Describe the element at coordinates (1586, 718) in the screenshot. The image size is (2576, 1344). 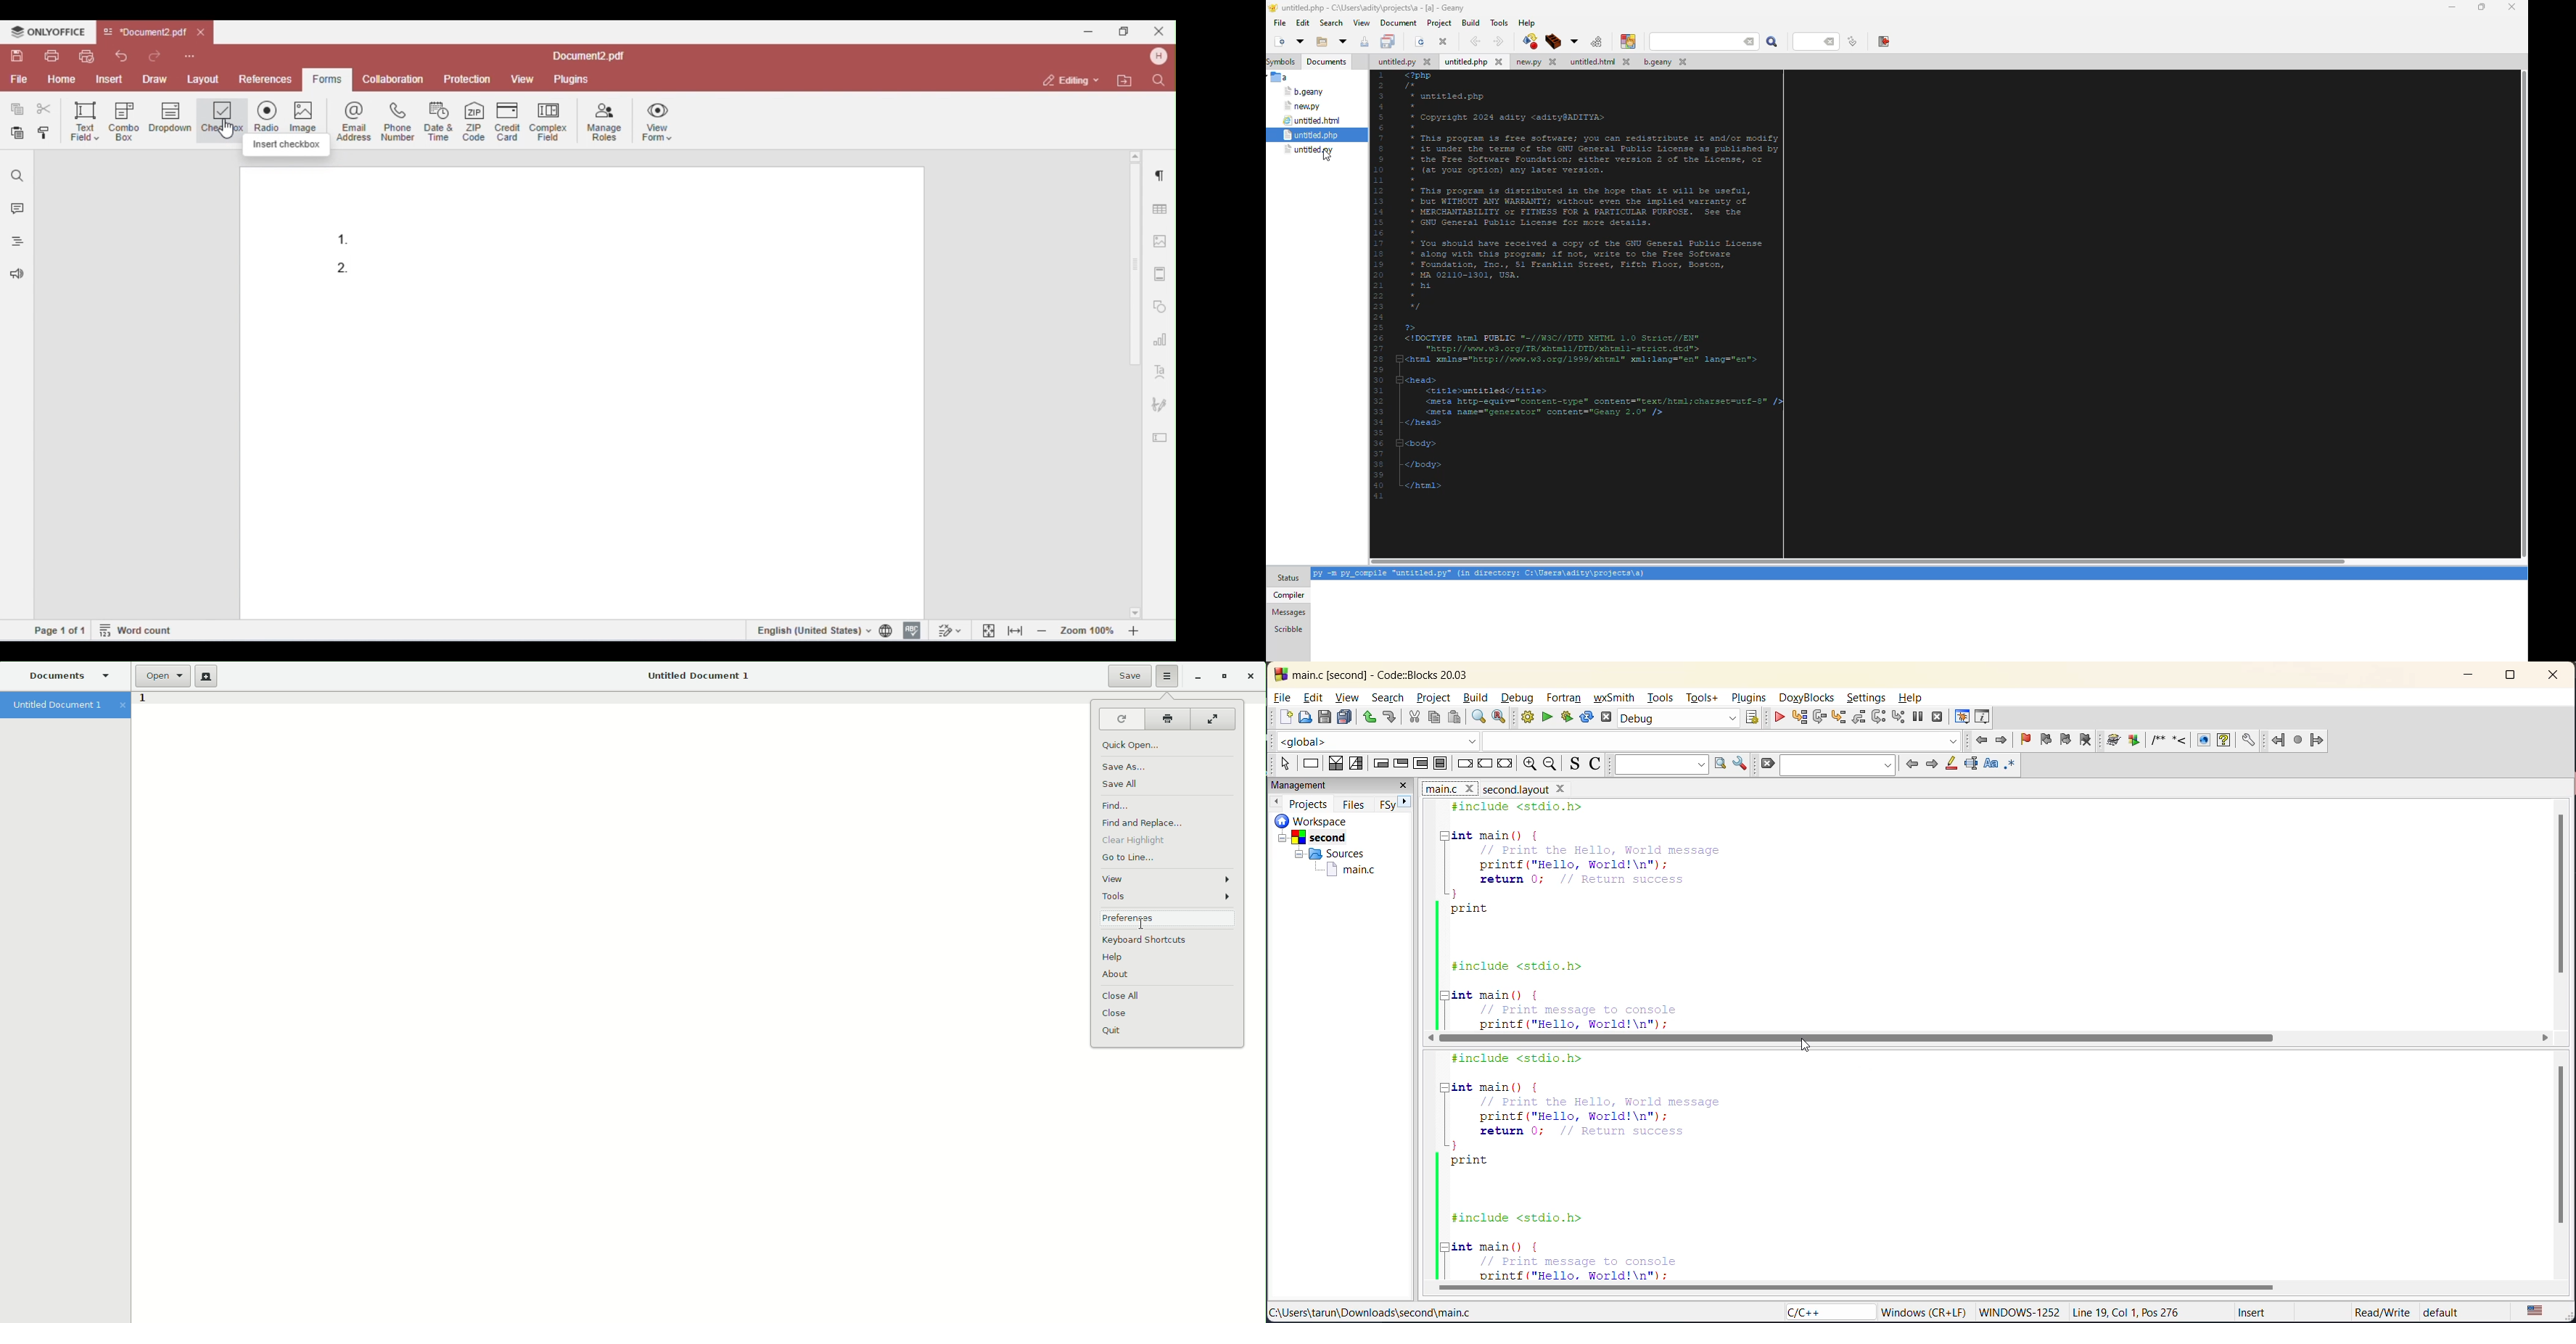
I see `rebuild` at that location.